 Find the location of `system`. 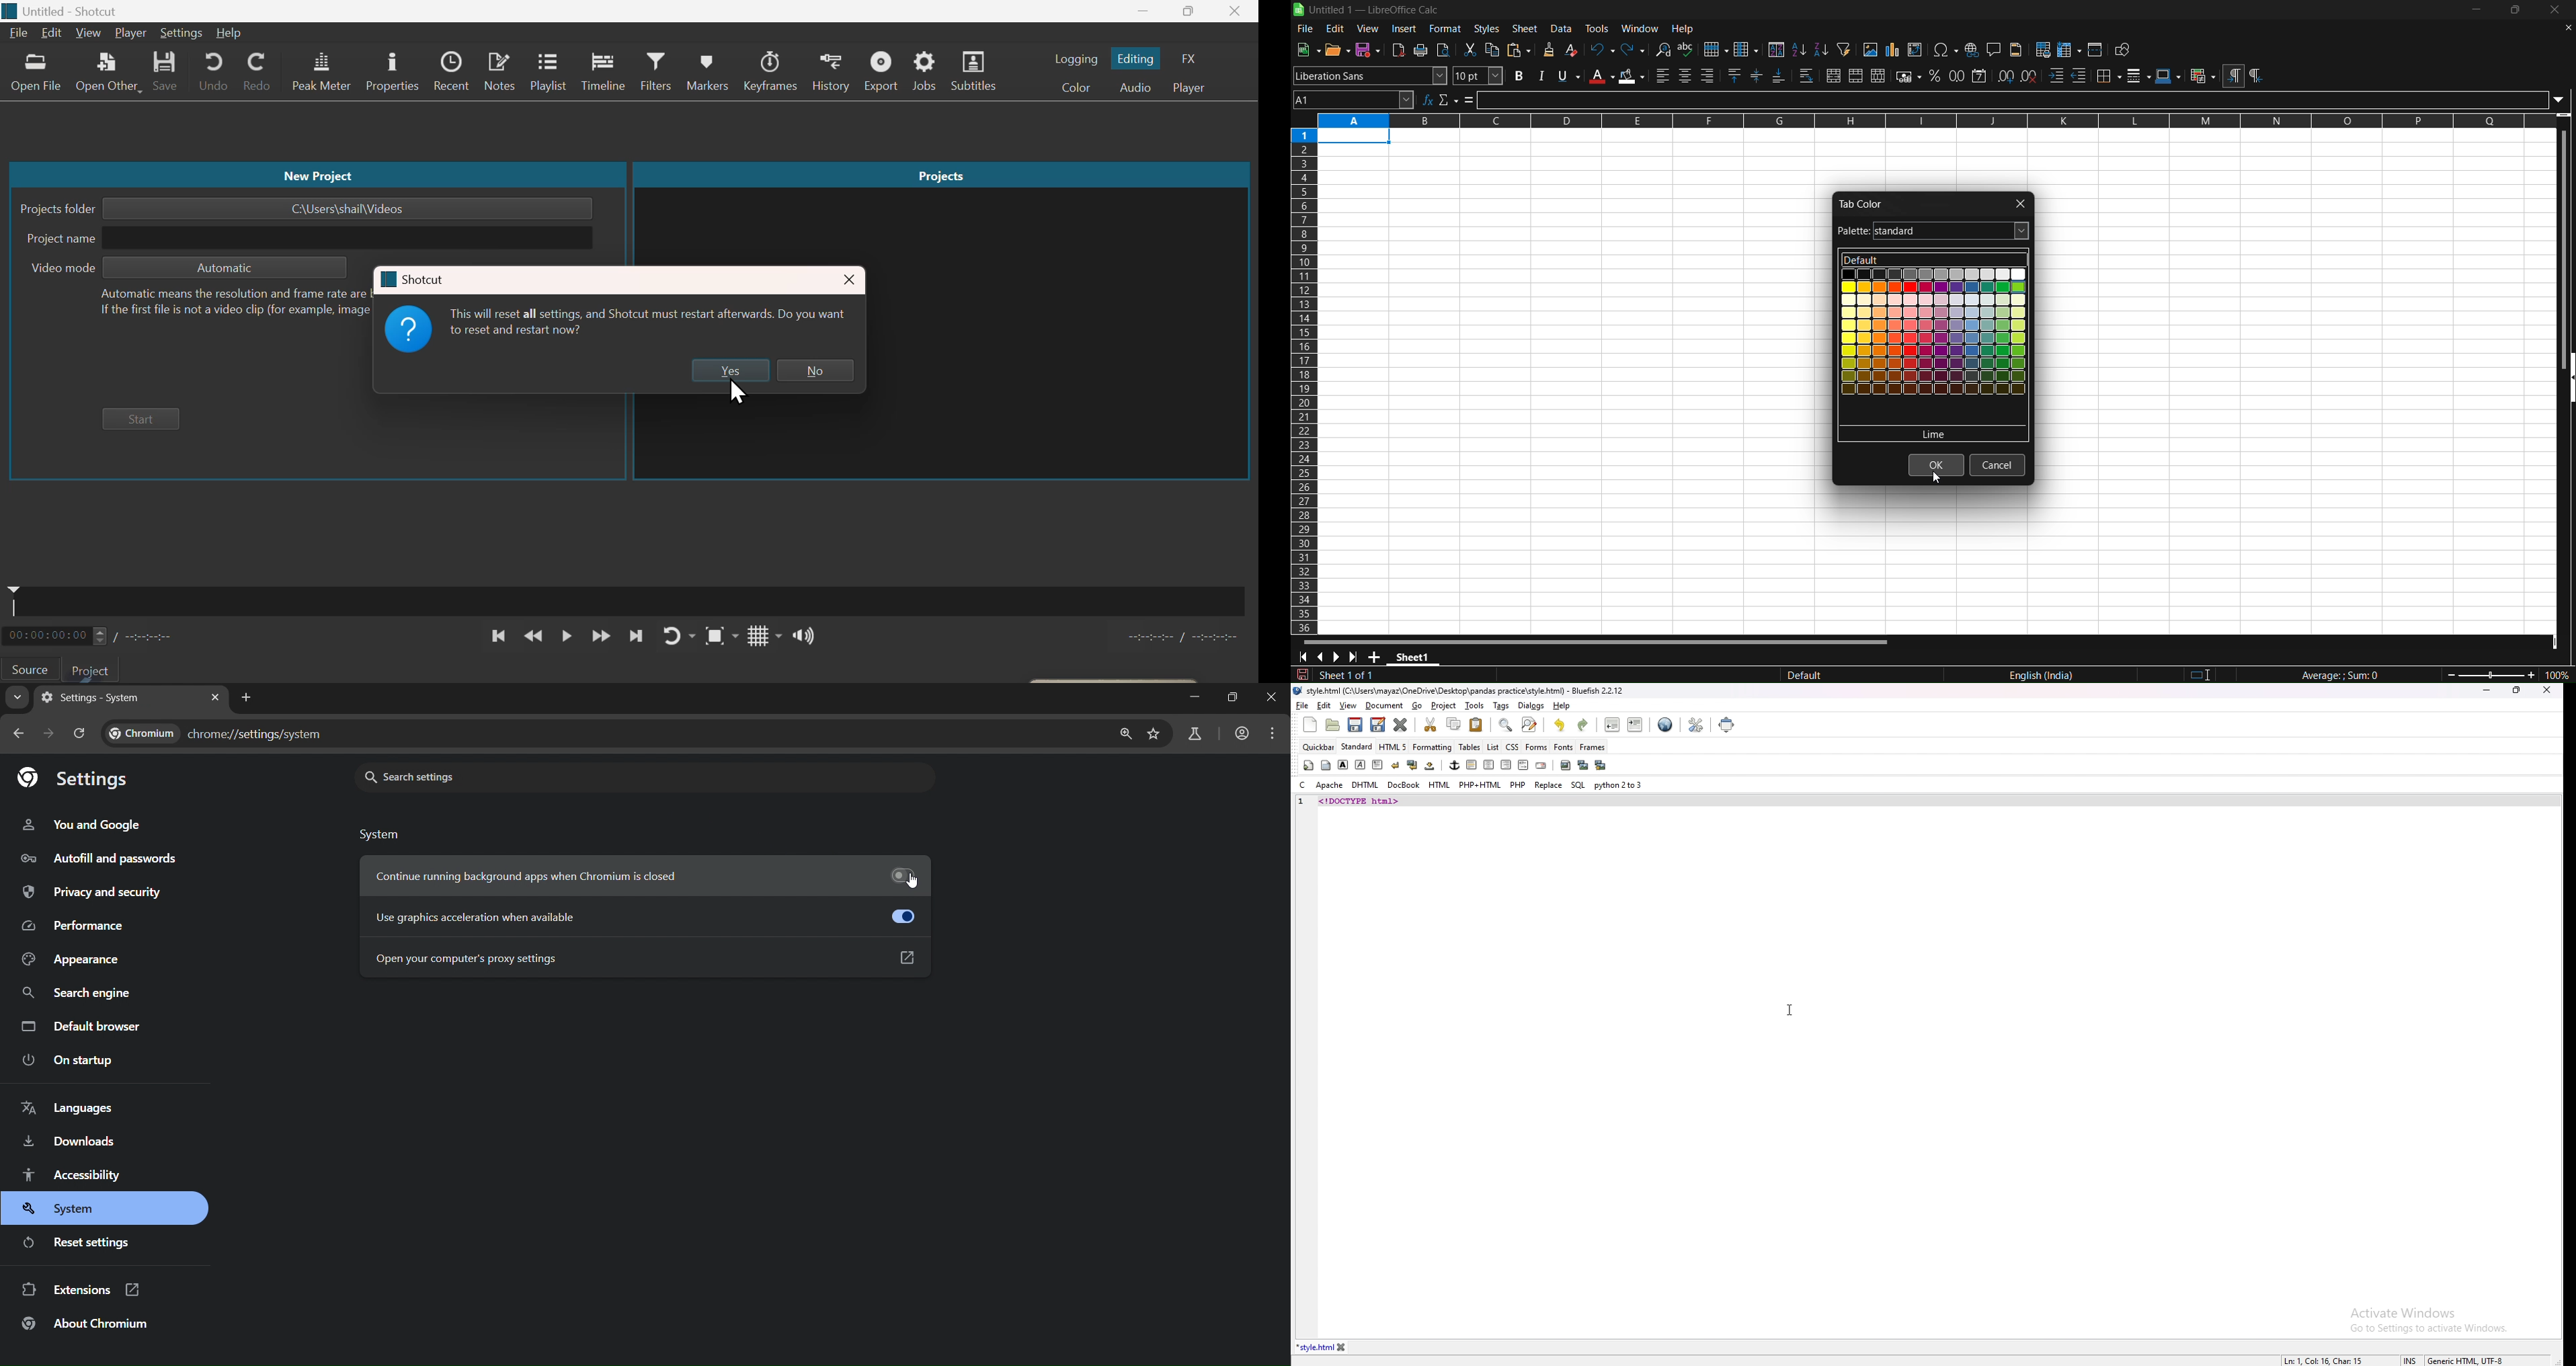

system is located at coordinates (69, 1210).